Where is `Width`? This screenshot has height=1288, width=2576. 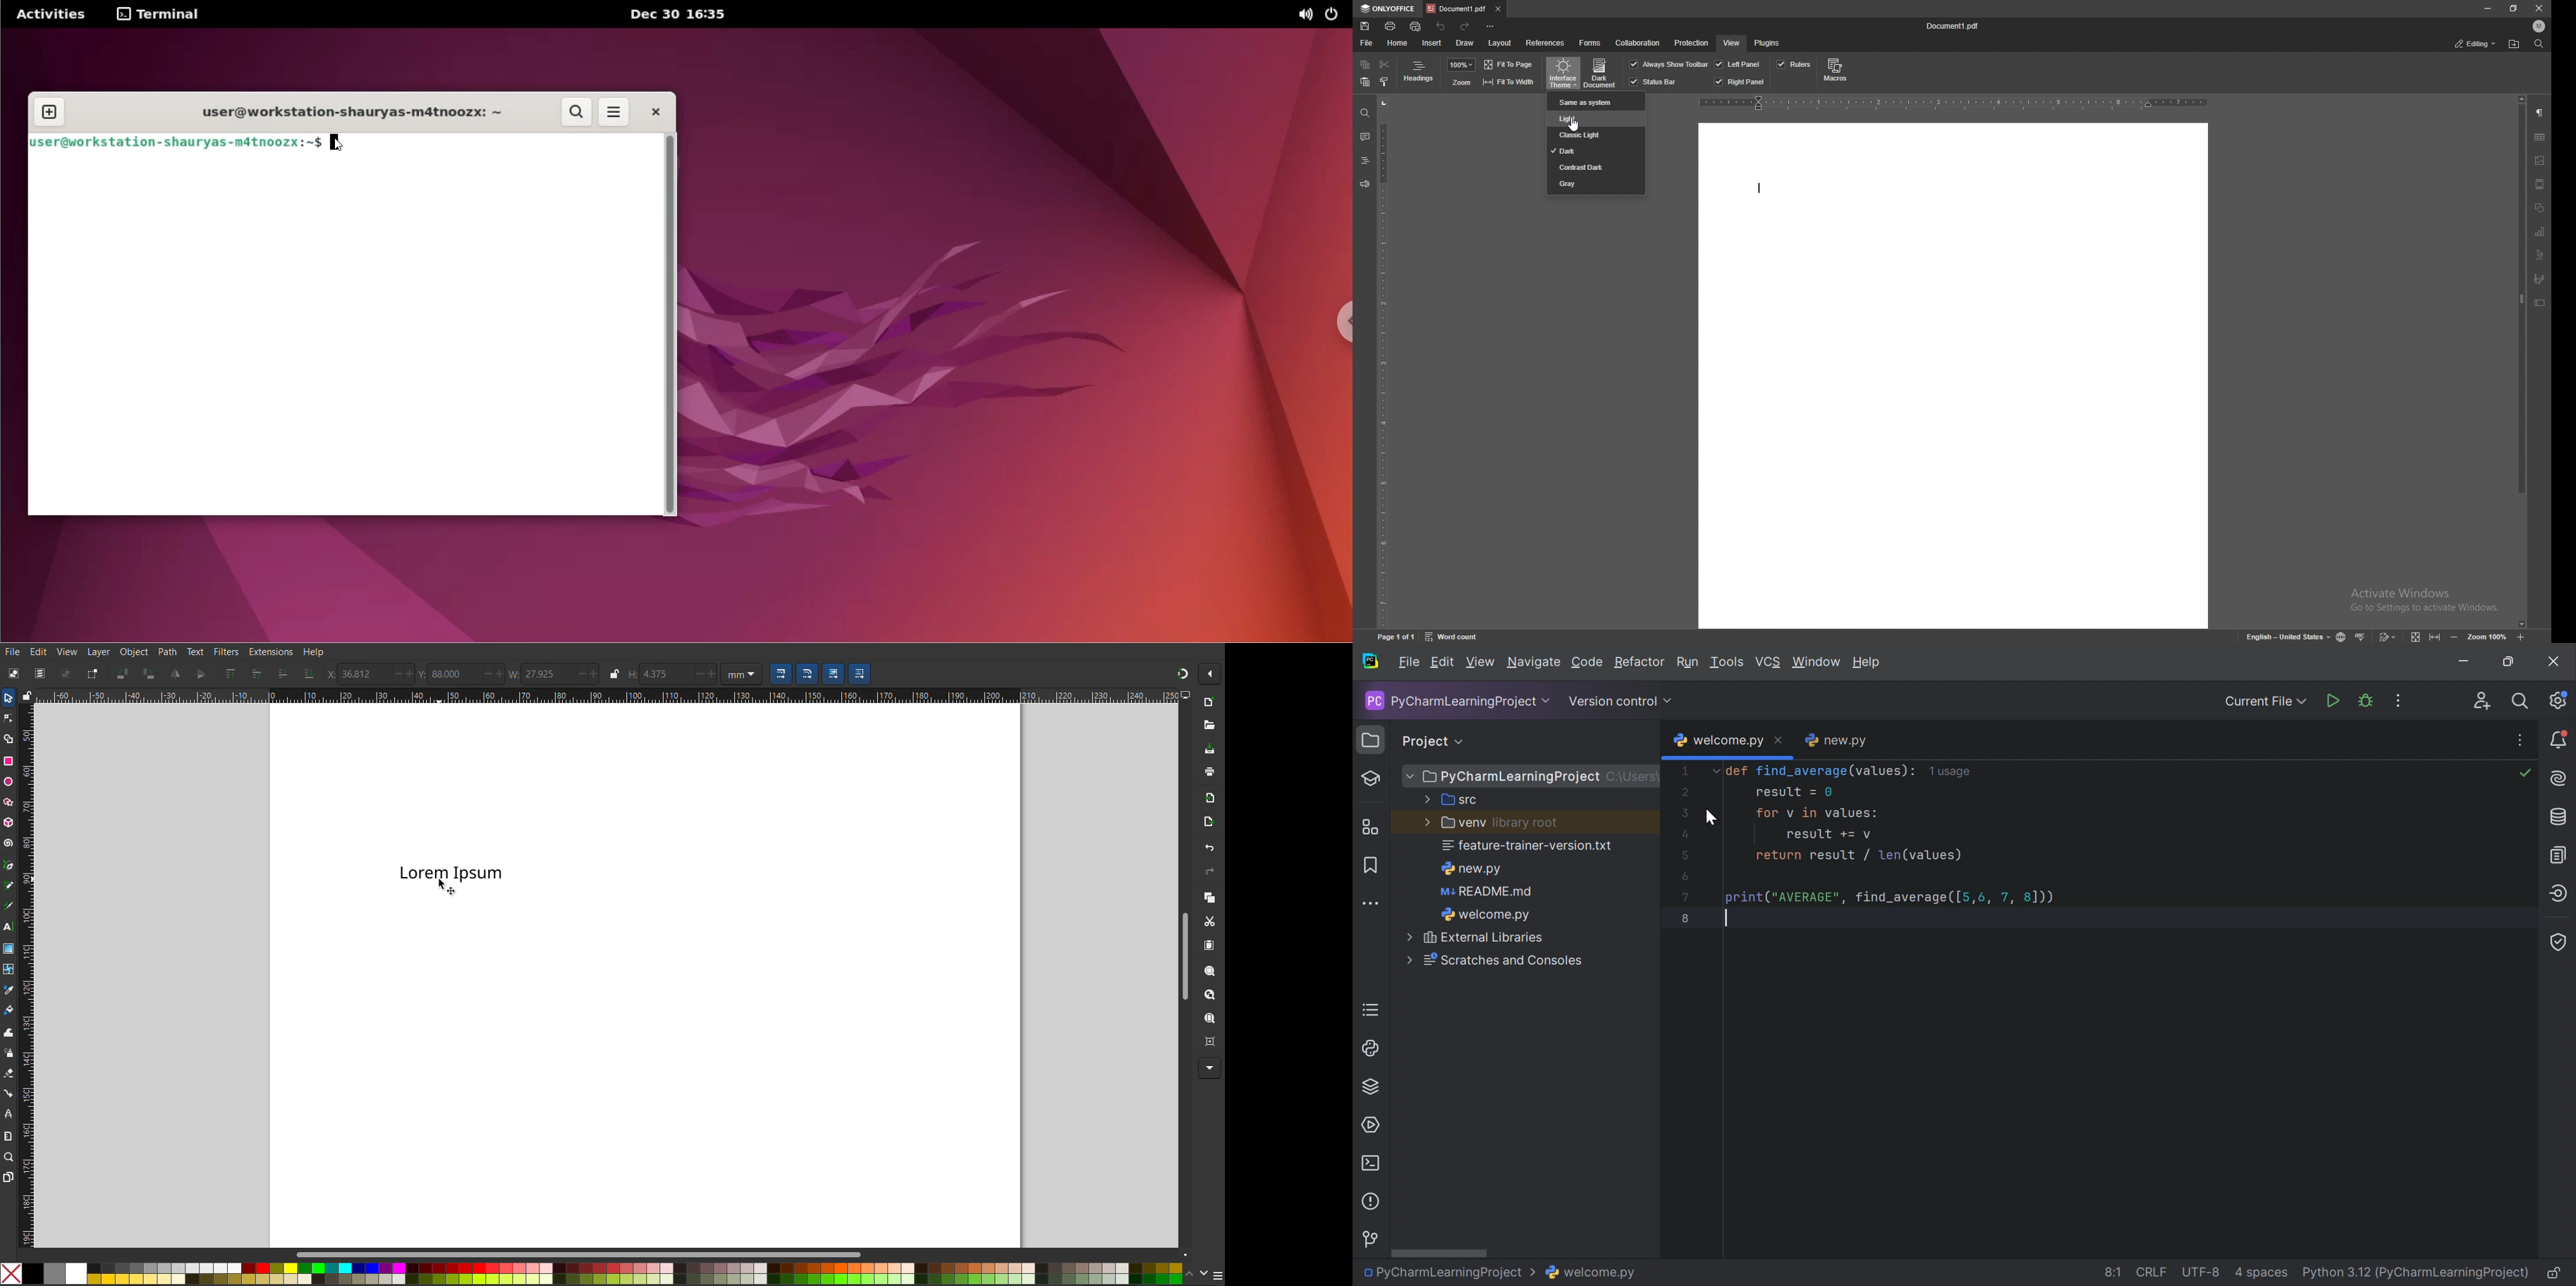 Width is located at coordinates (566, 674).